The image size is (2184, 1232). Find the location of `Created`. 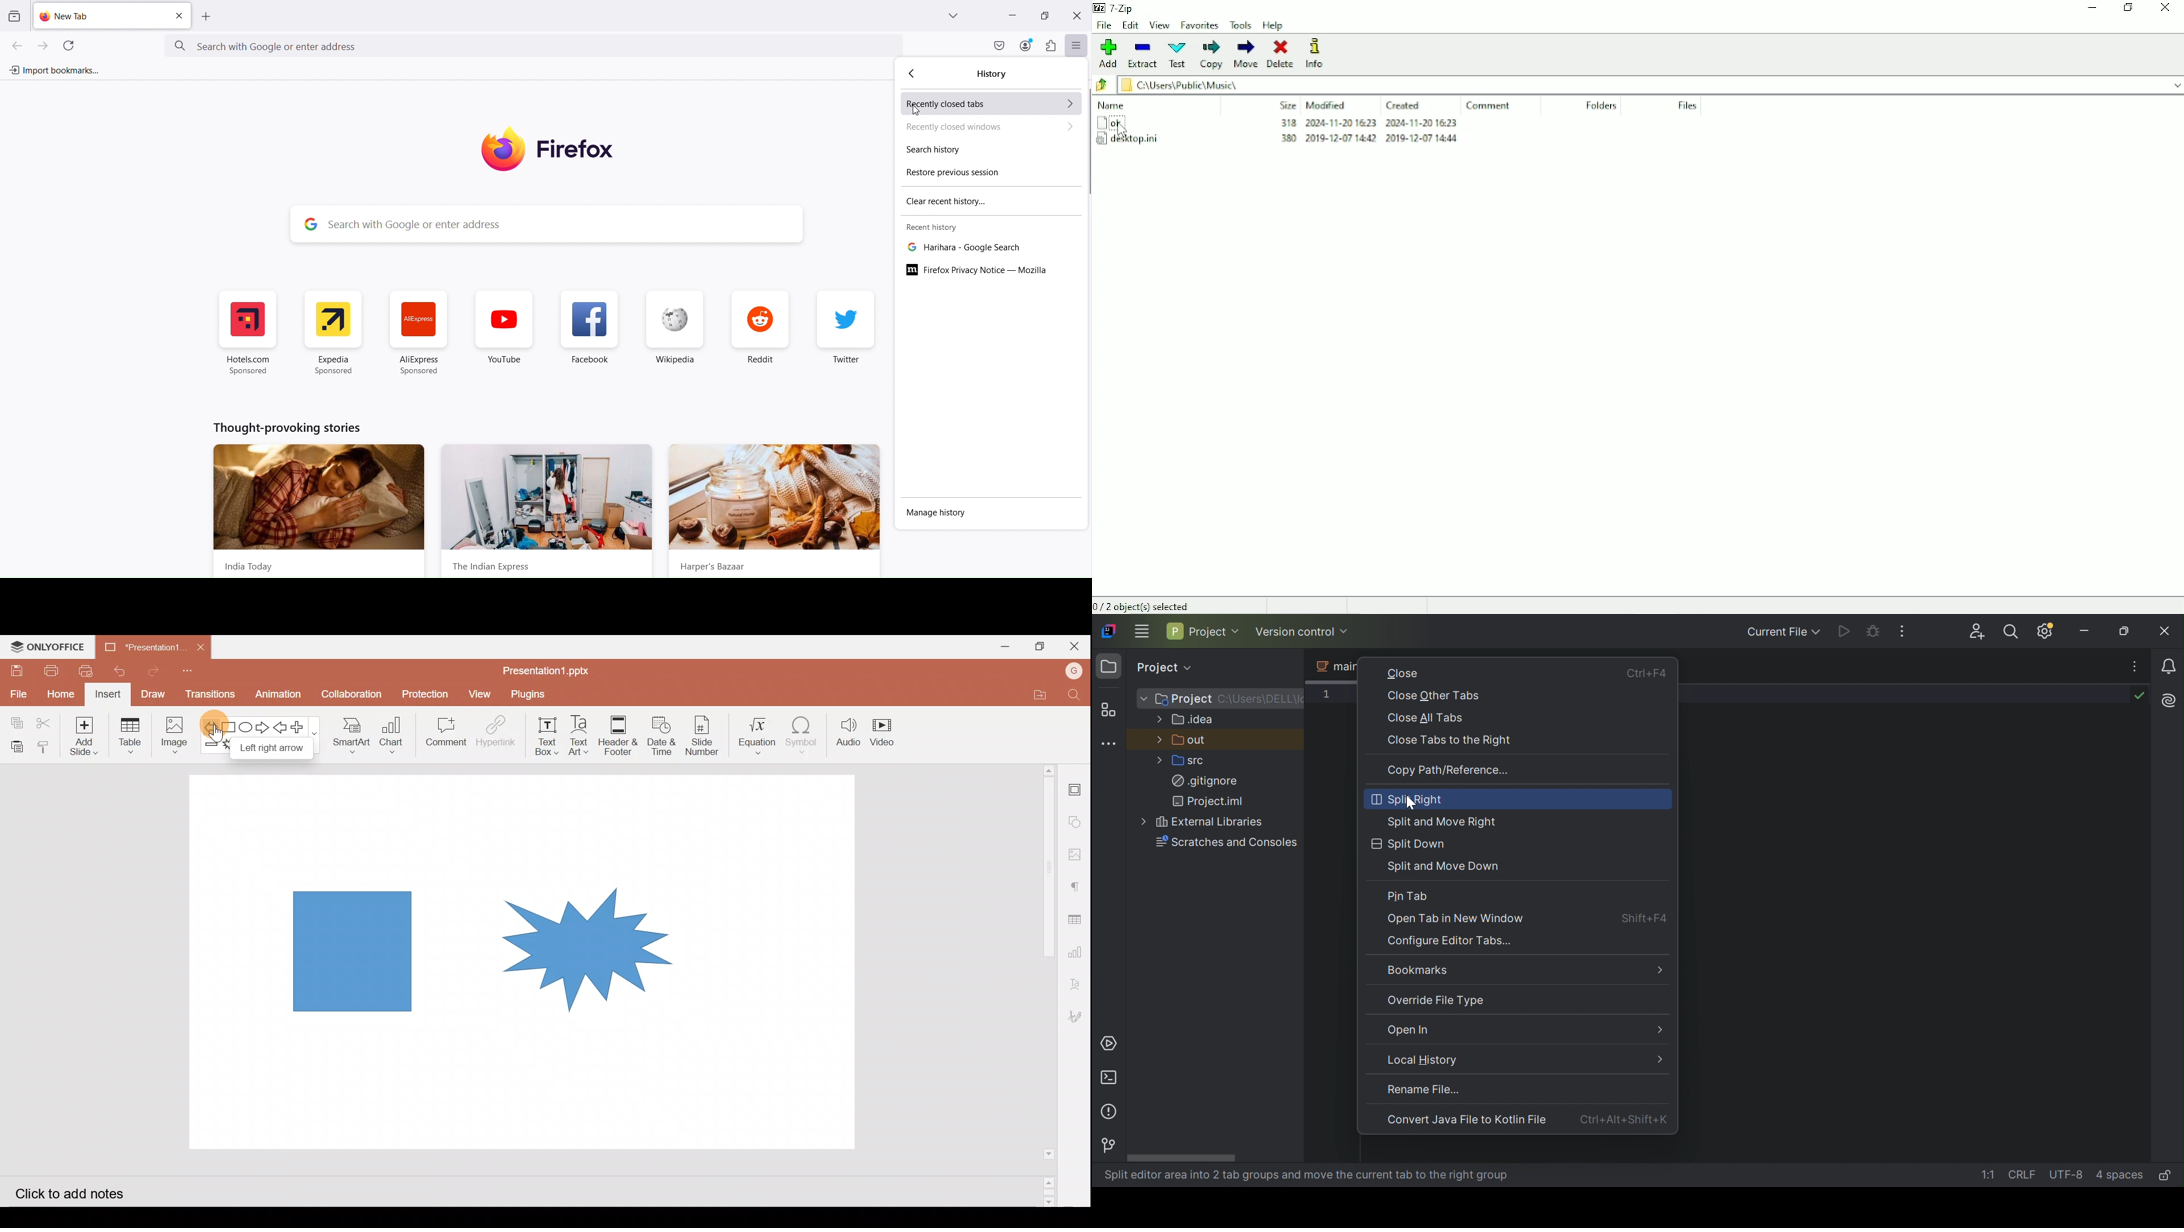

Created is located at coordinates (1405, 105).